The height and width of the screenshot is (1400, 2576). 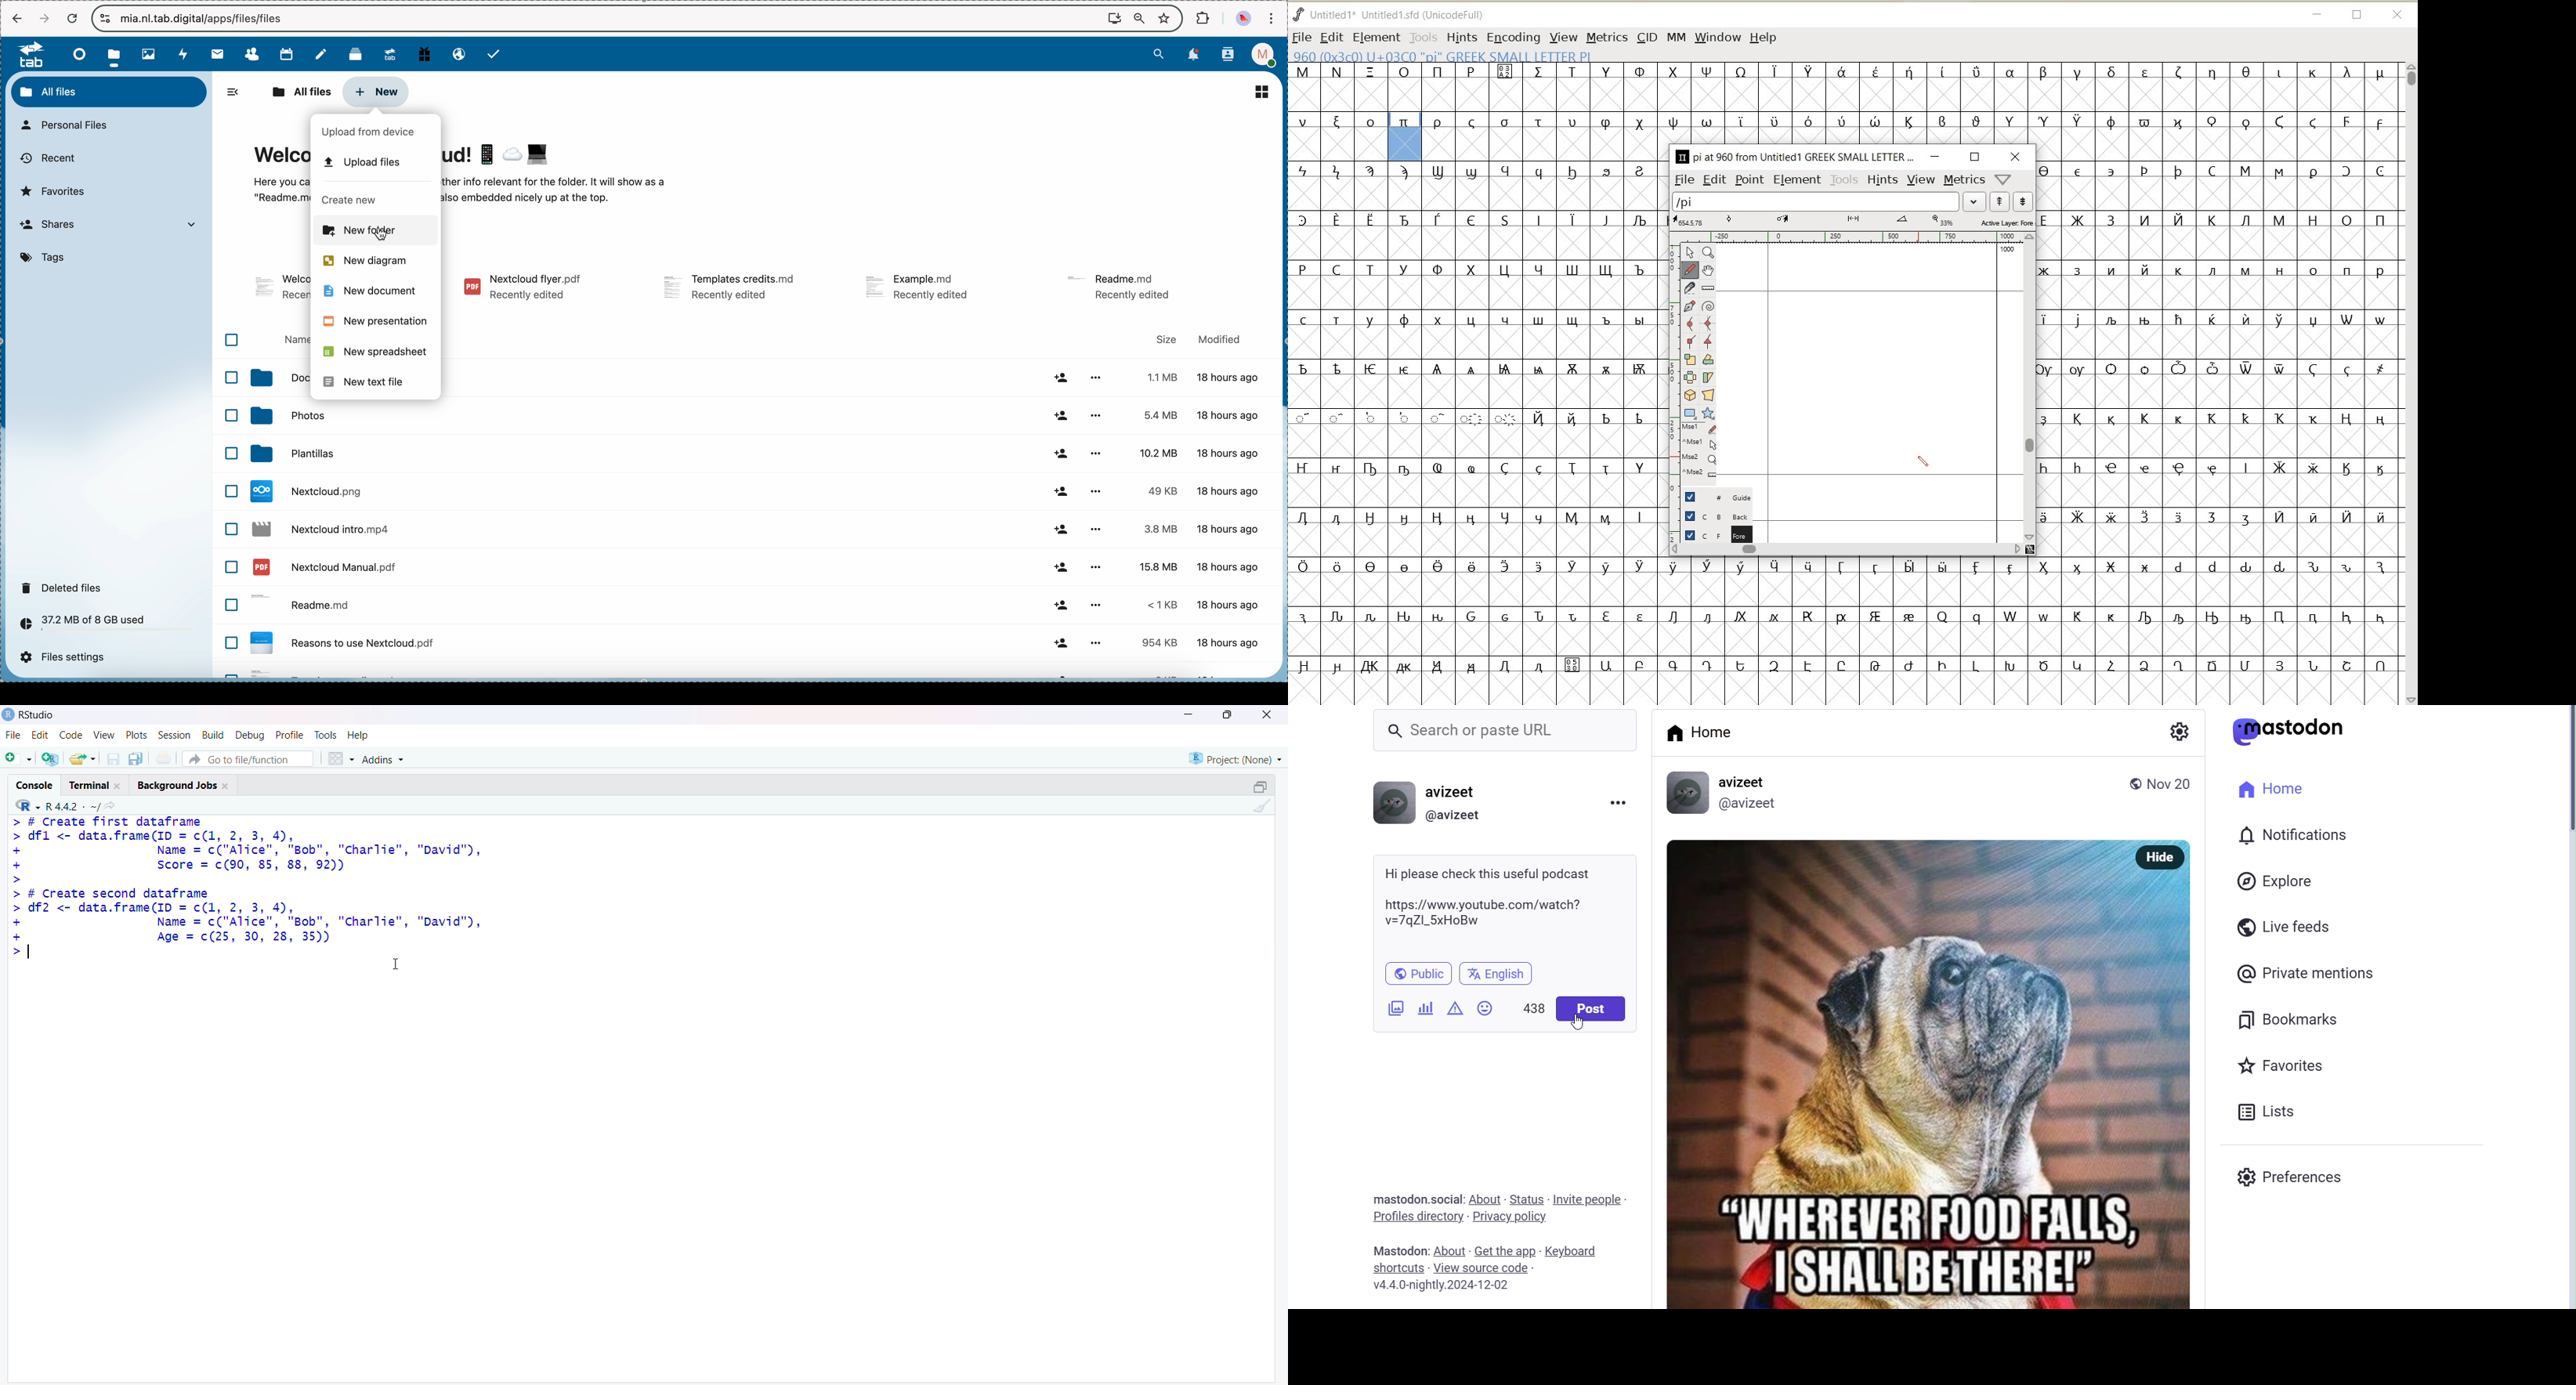 What do you see at coordinates (396, 965) in the screenshot?
I see `cursor` at bounding box center [396, 965].